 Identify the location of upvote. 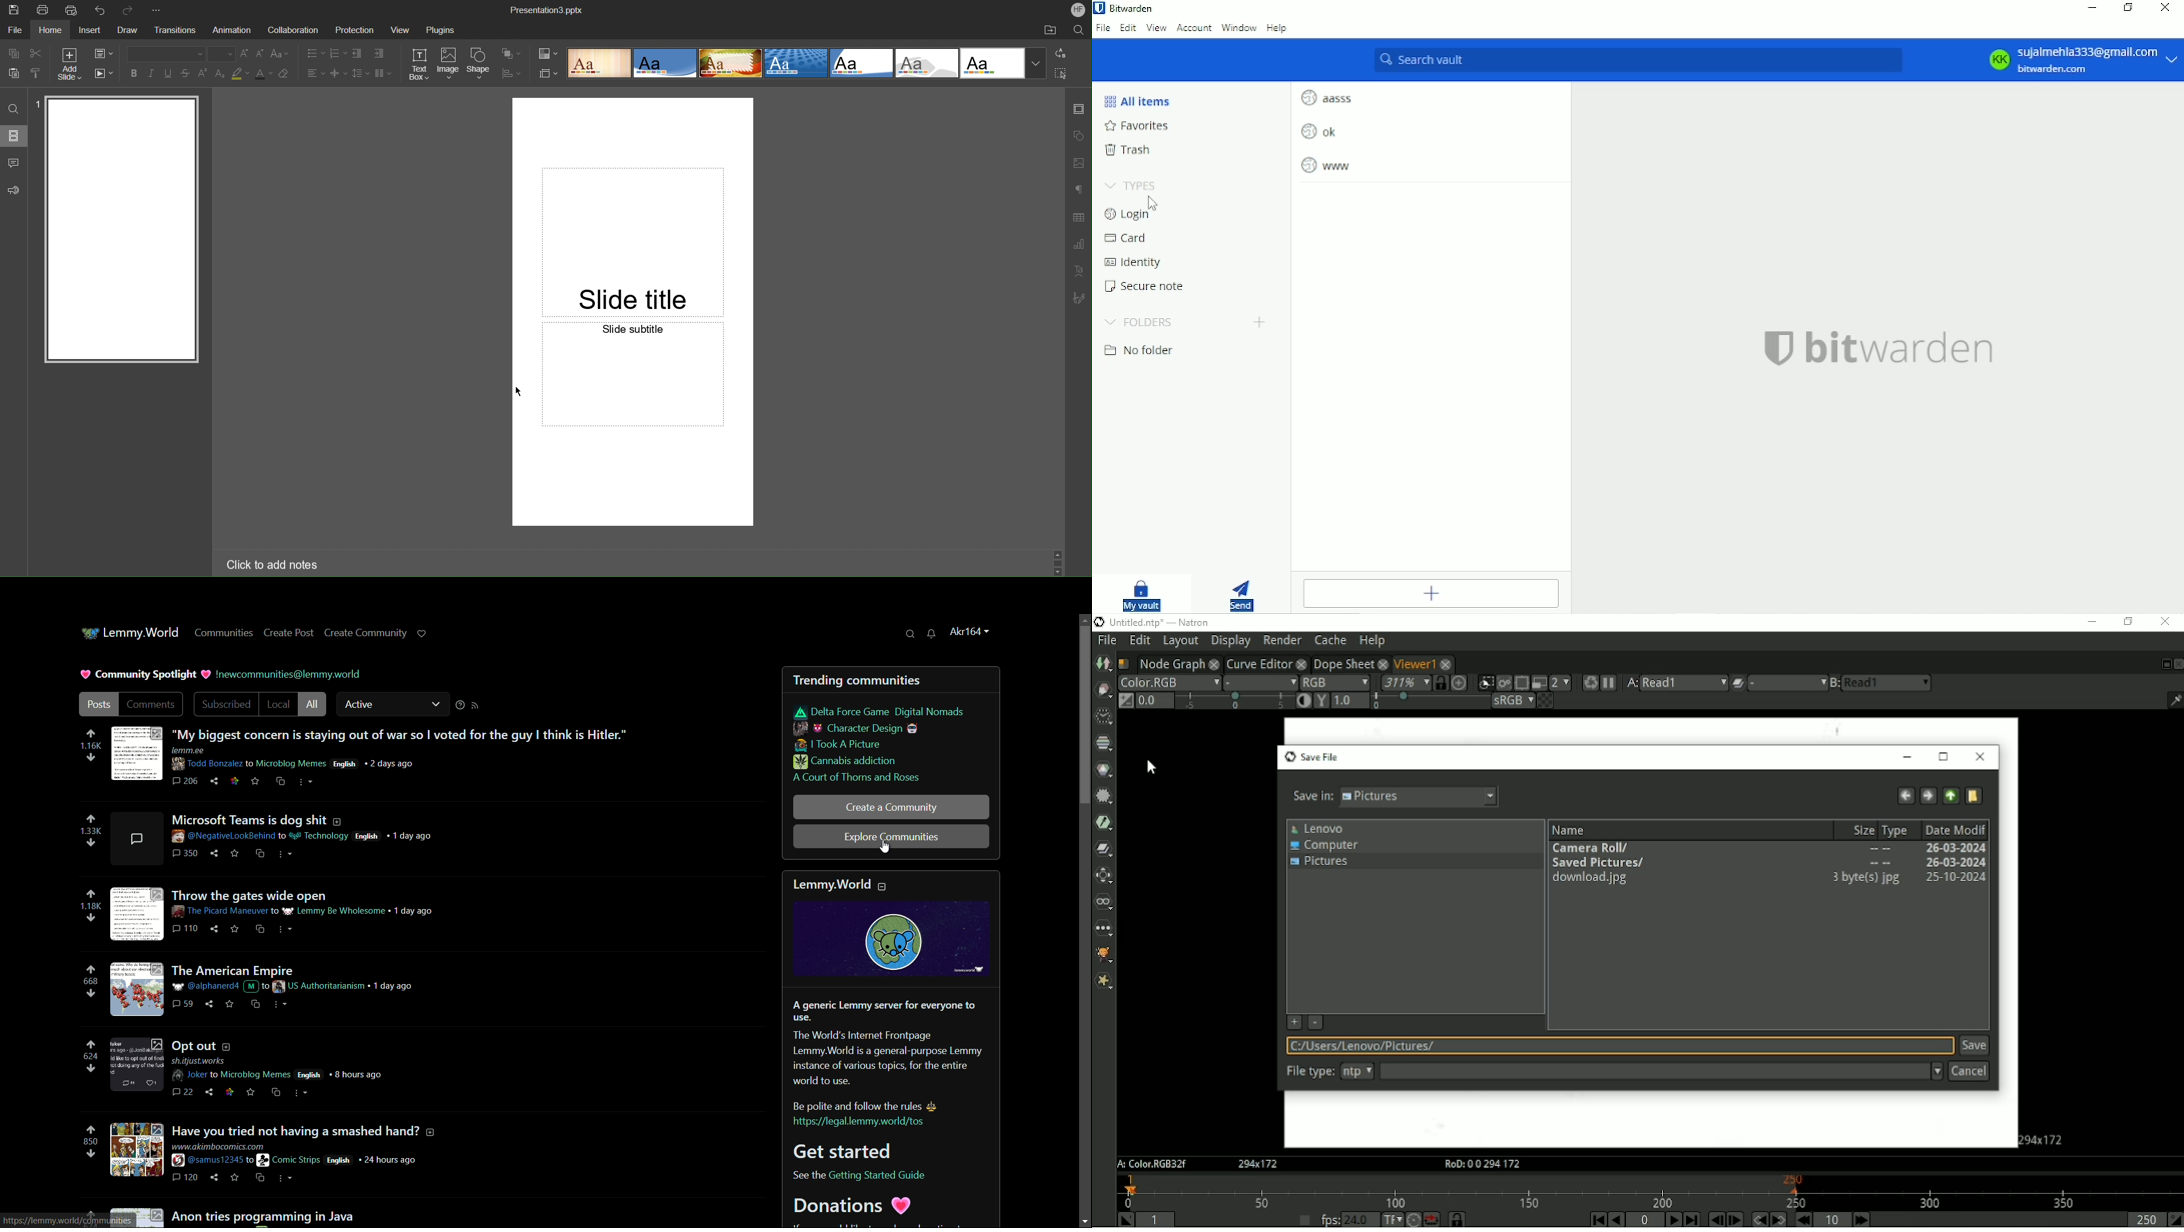
(90, 1044).